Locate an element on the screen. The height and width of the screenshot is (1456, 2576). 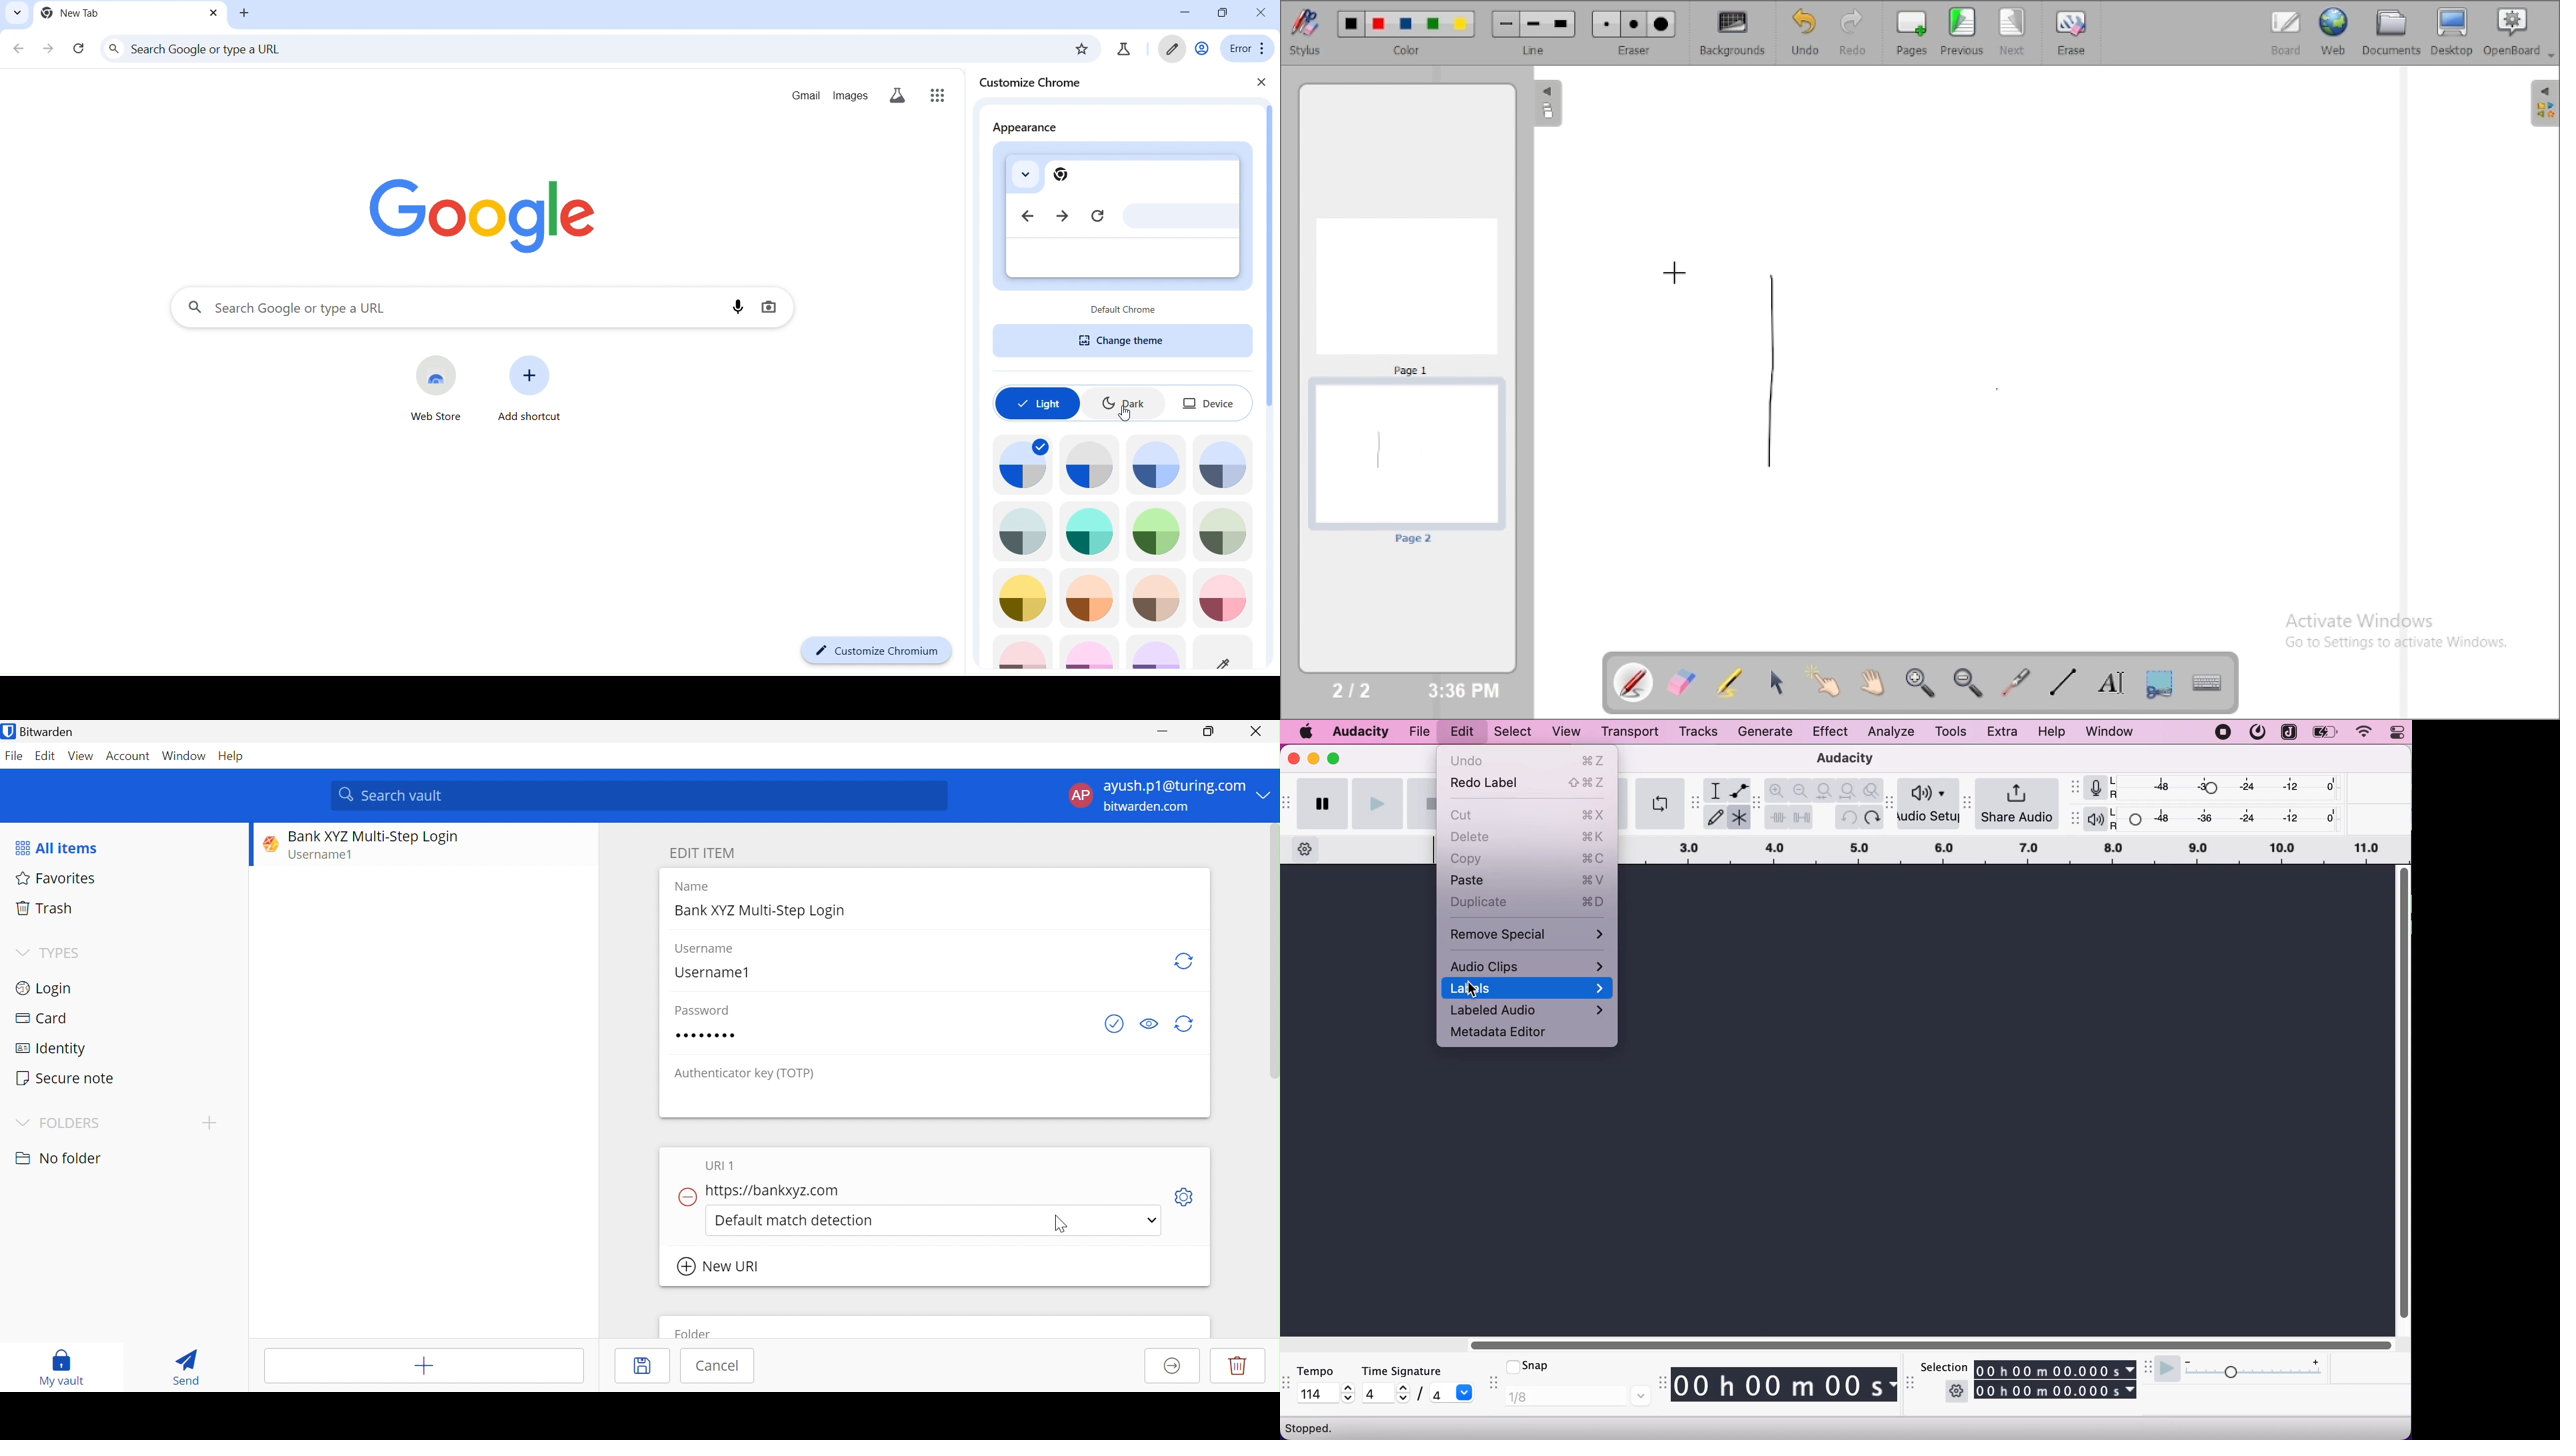
appearance preview is located at coordinates (1120, 215).